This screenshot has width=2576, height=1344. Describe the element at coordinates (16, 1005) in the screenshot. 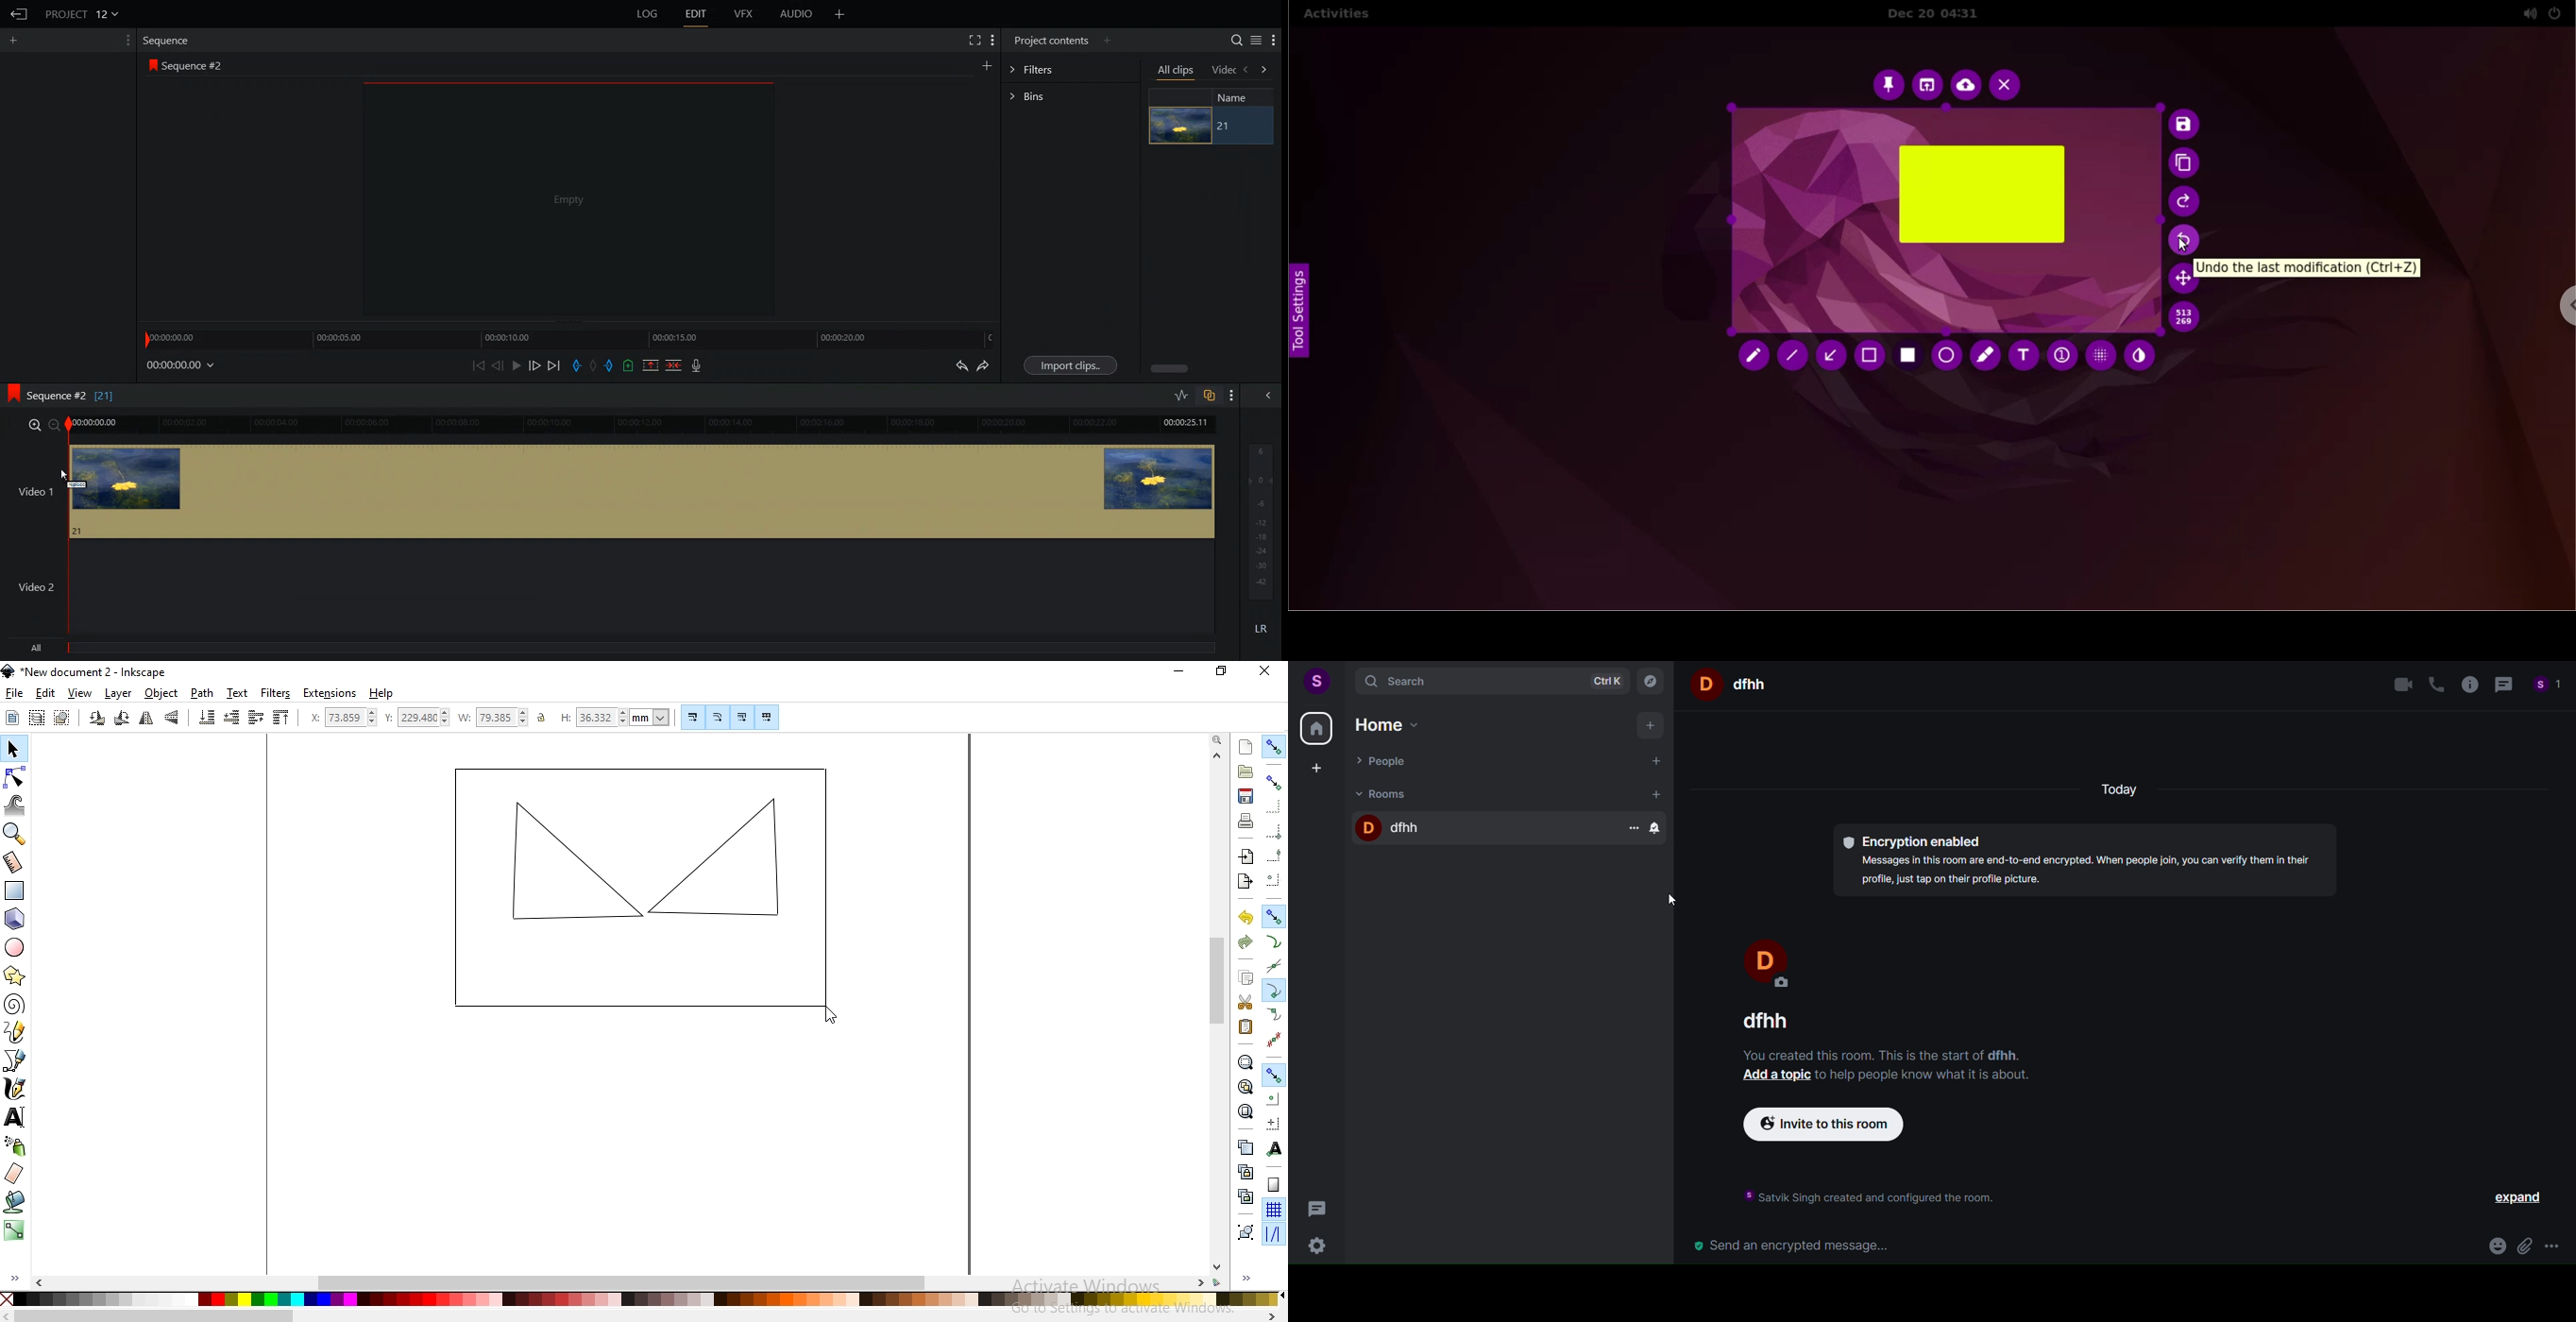

I see `create spirals` at that location.